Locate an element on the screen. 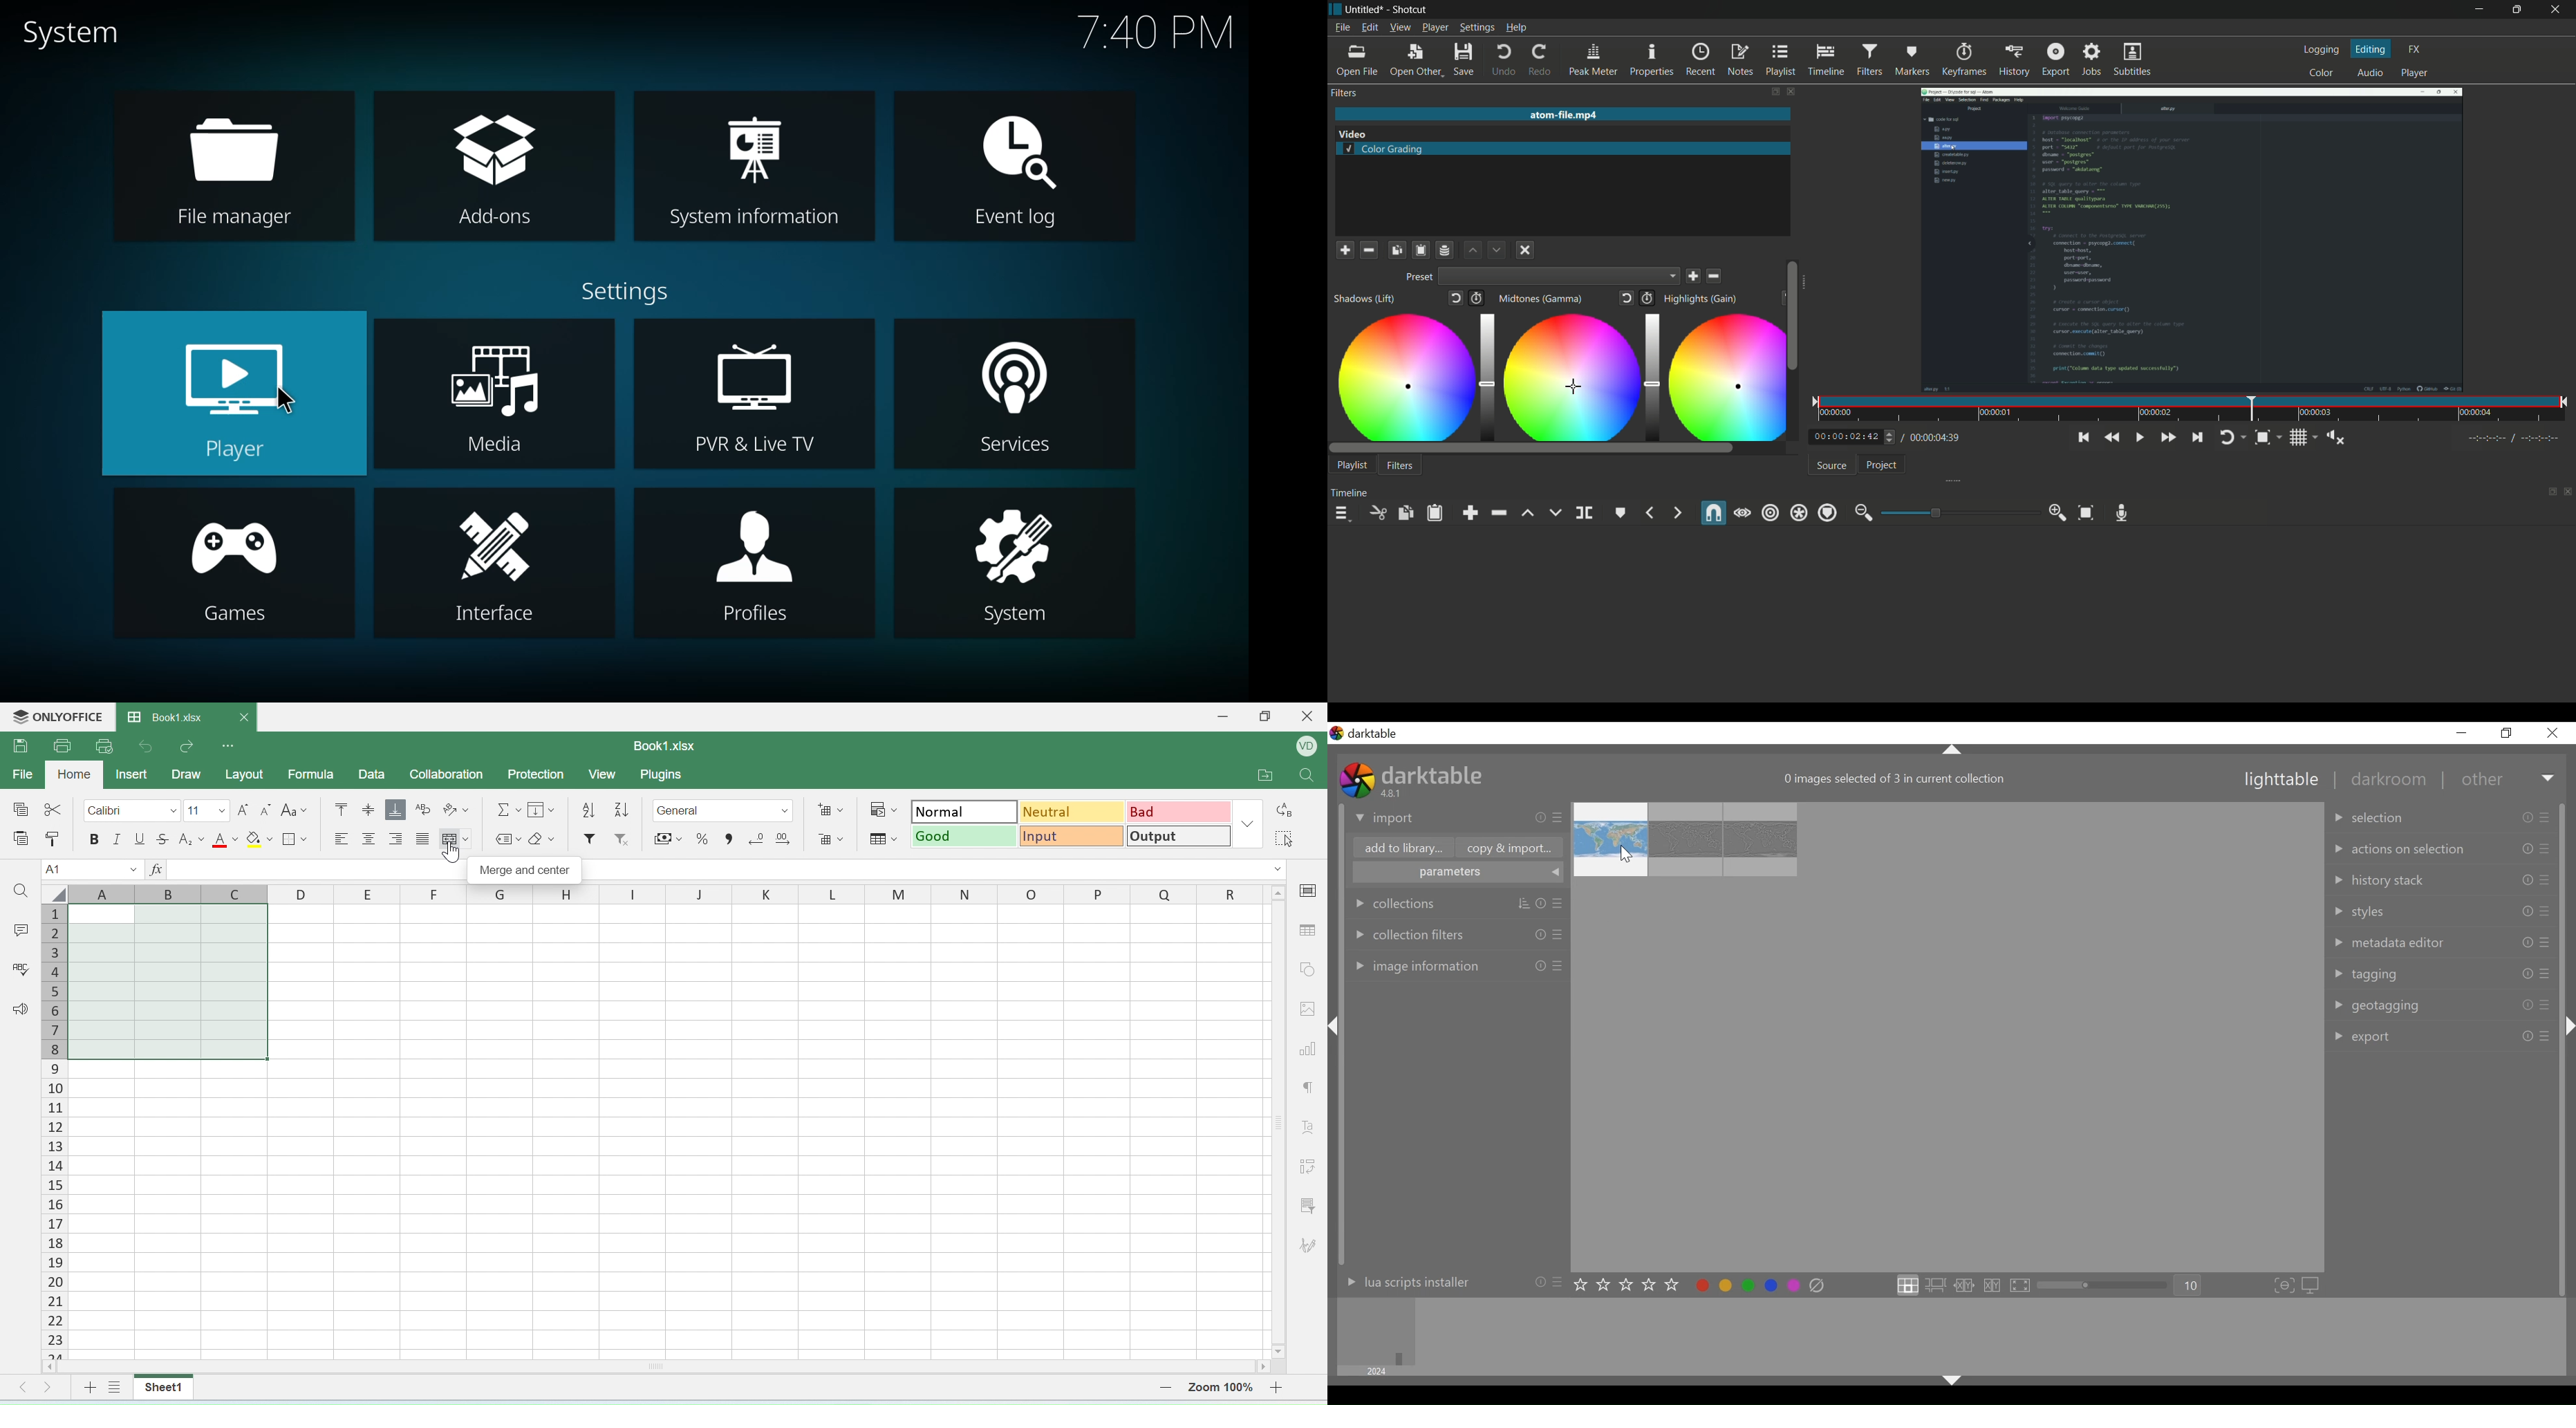 The width and height of the screenshot is (2576, 1428). current itme is located at coordinates (1848, 437).